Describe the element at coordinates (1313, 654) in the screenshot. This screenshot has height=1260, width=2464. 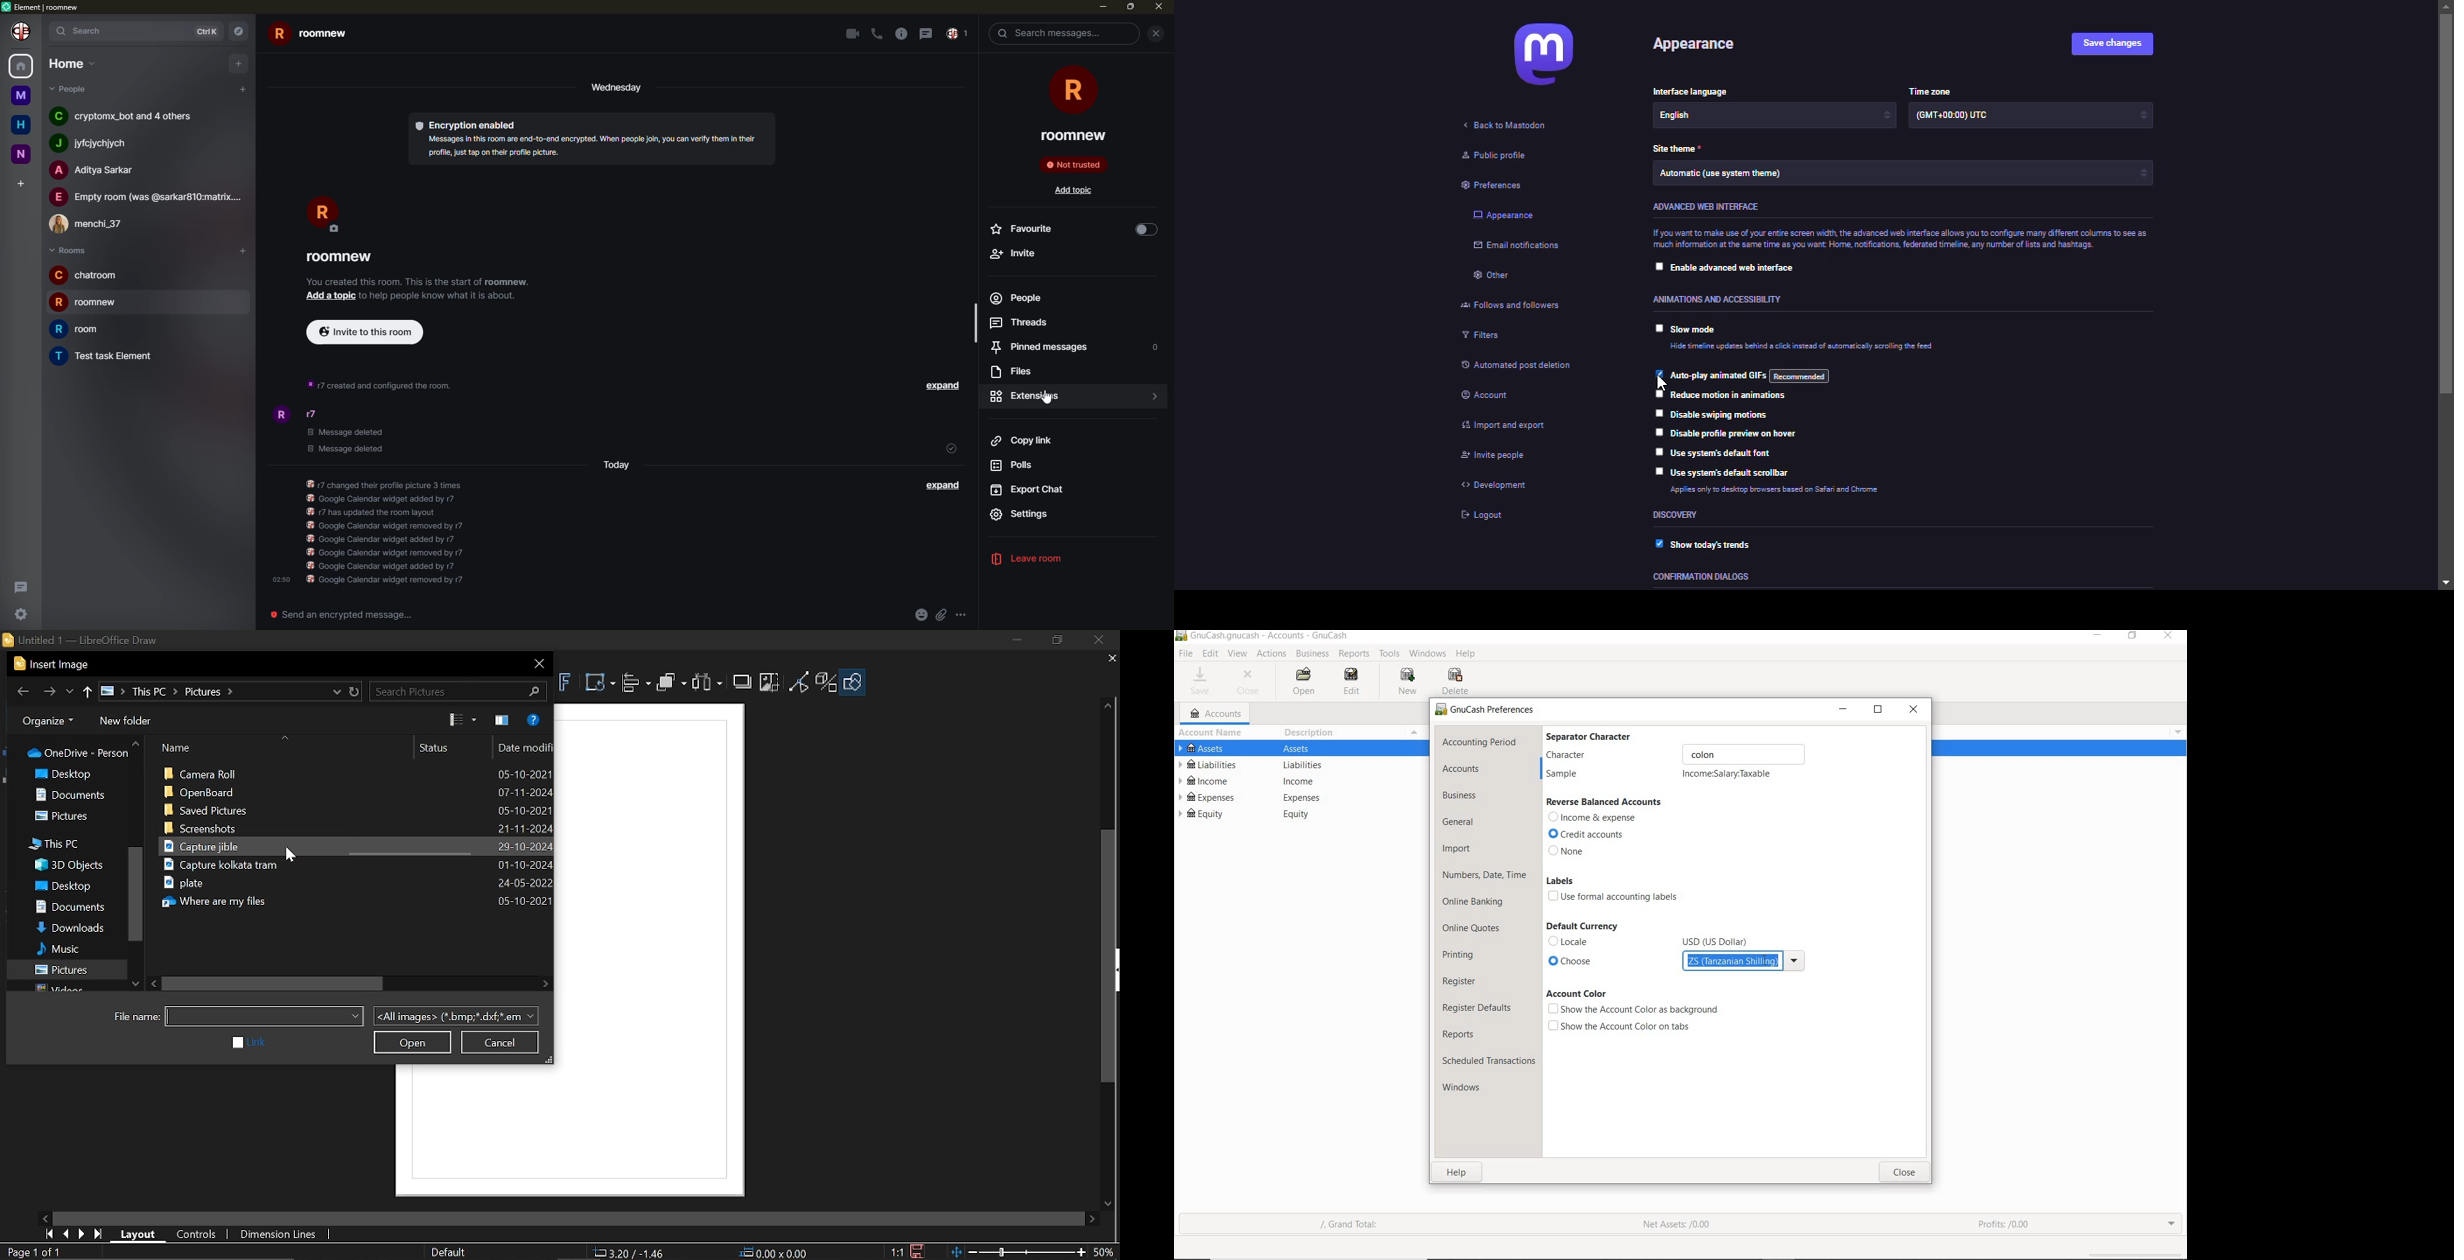
I see `BUSINESS` at that location.